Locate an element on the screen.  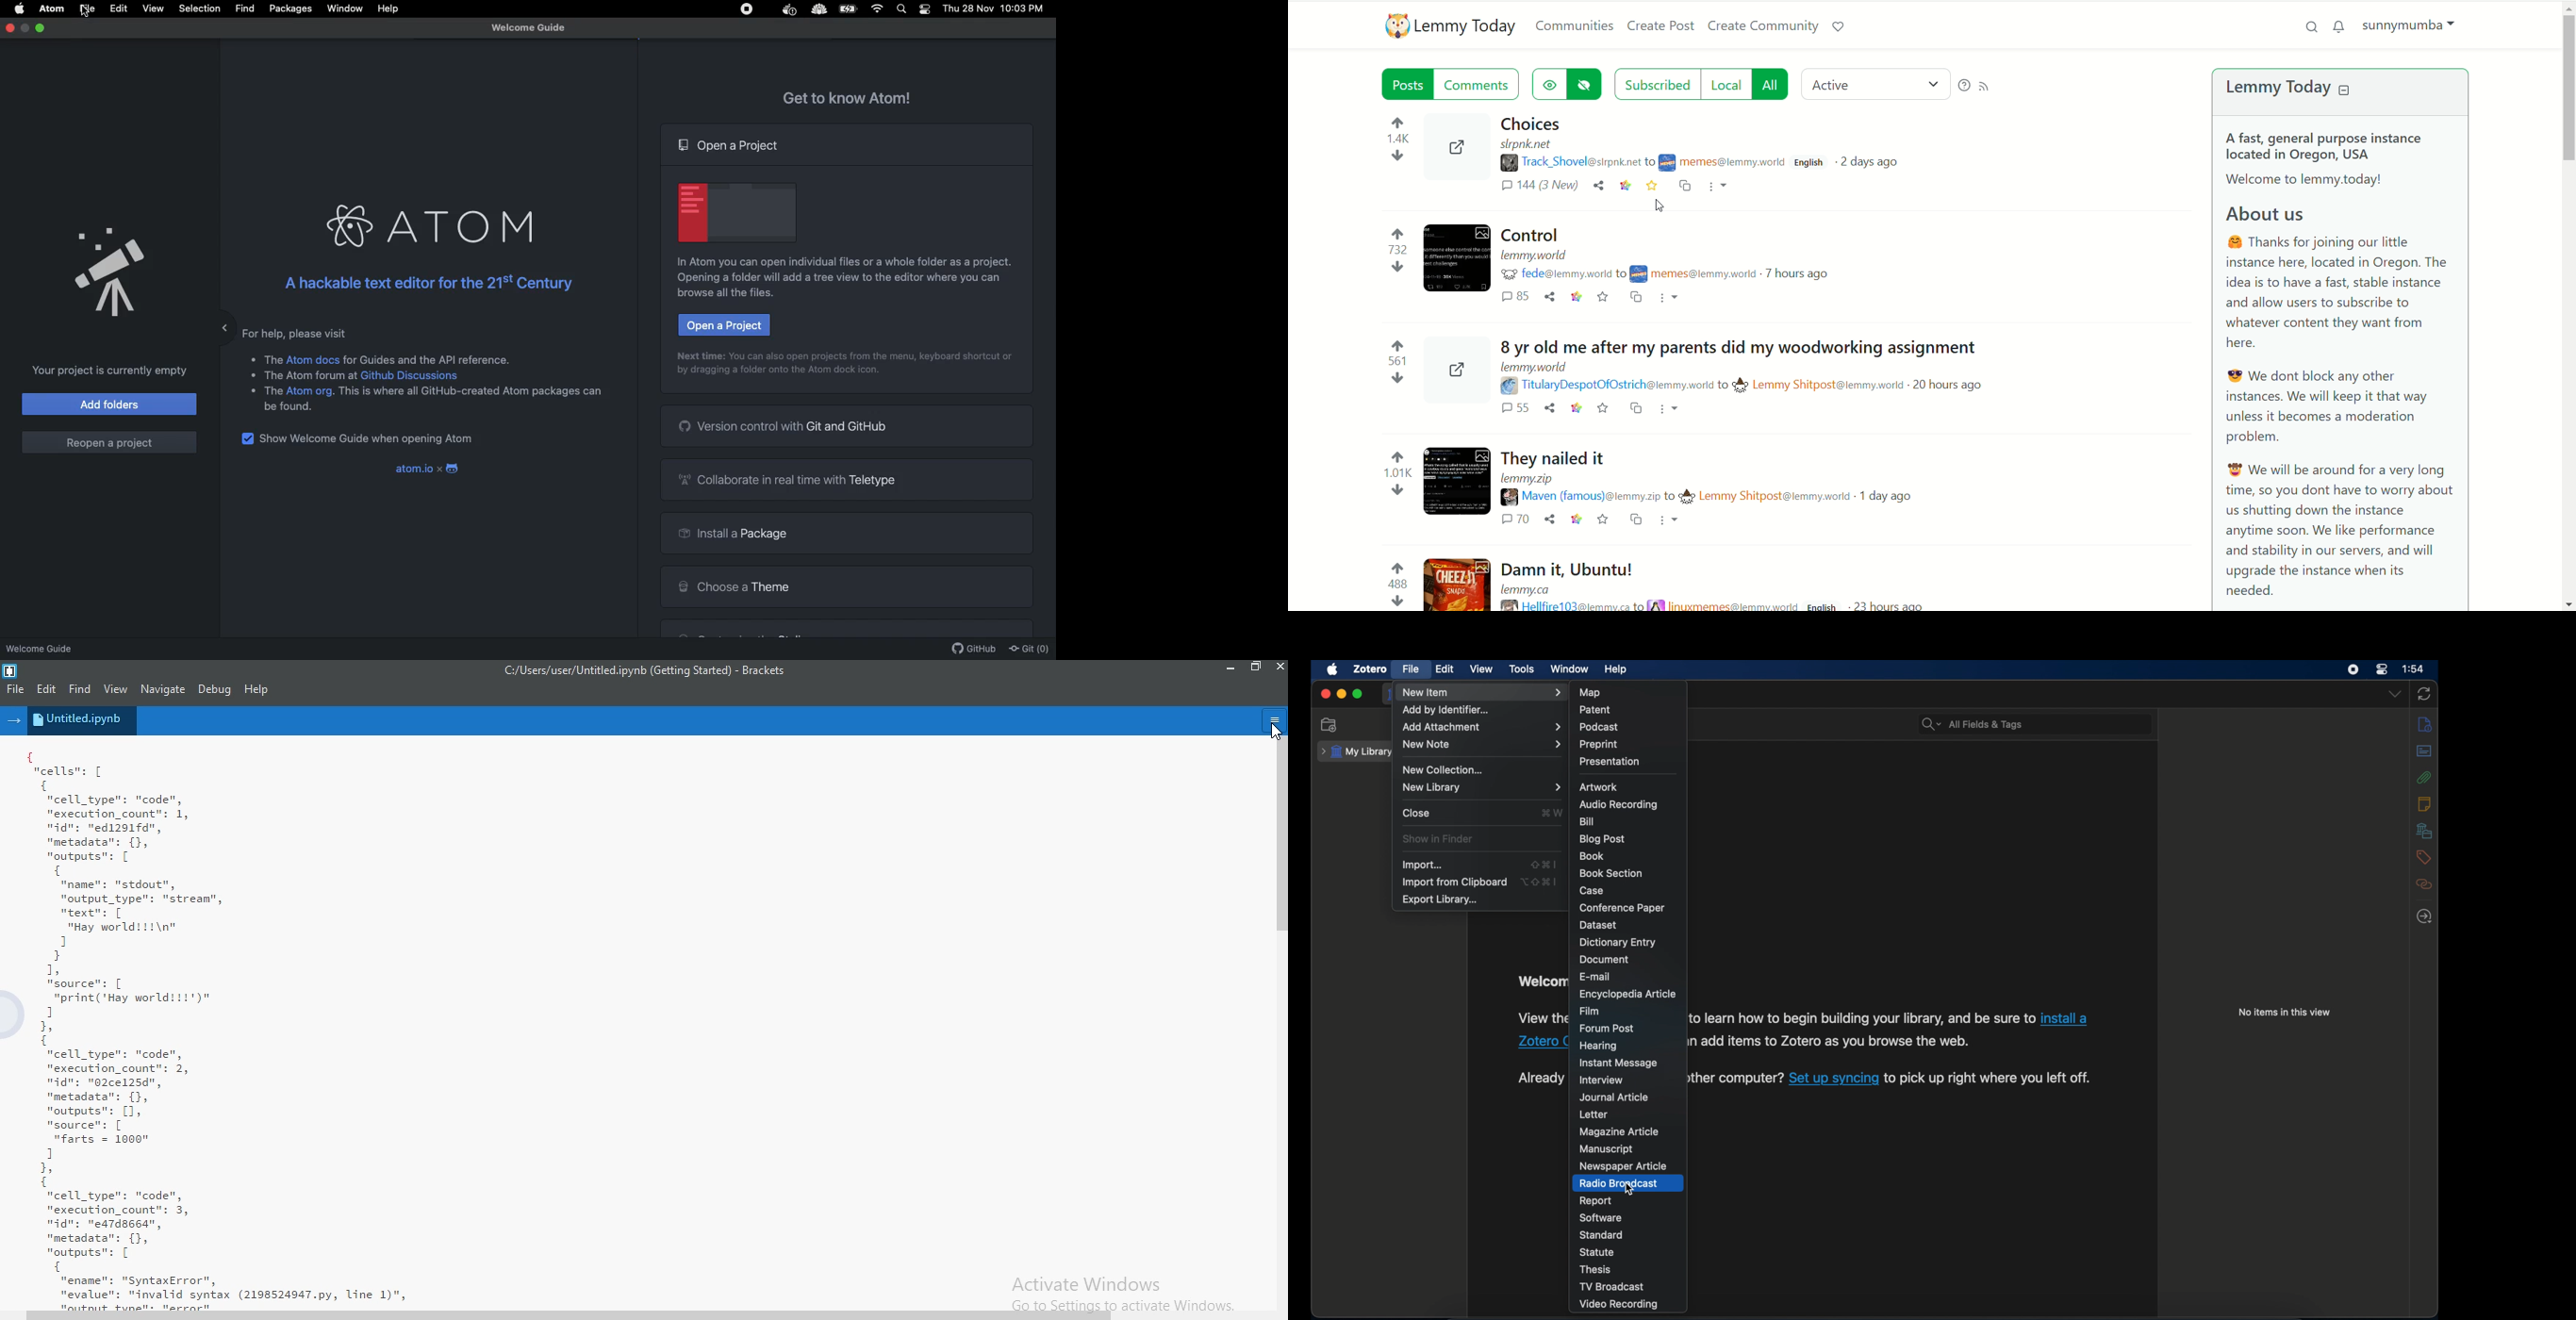
dataset is located at coordinates (1600, 925).